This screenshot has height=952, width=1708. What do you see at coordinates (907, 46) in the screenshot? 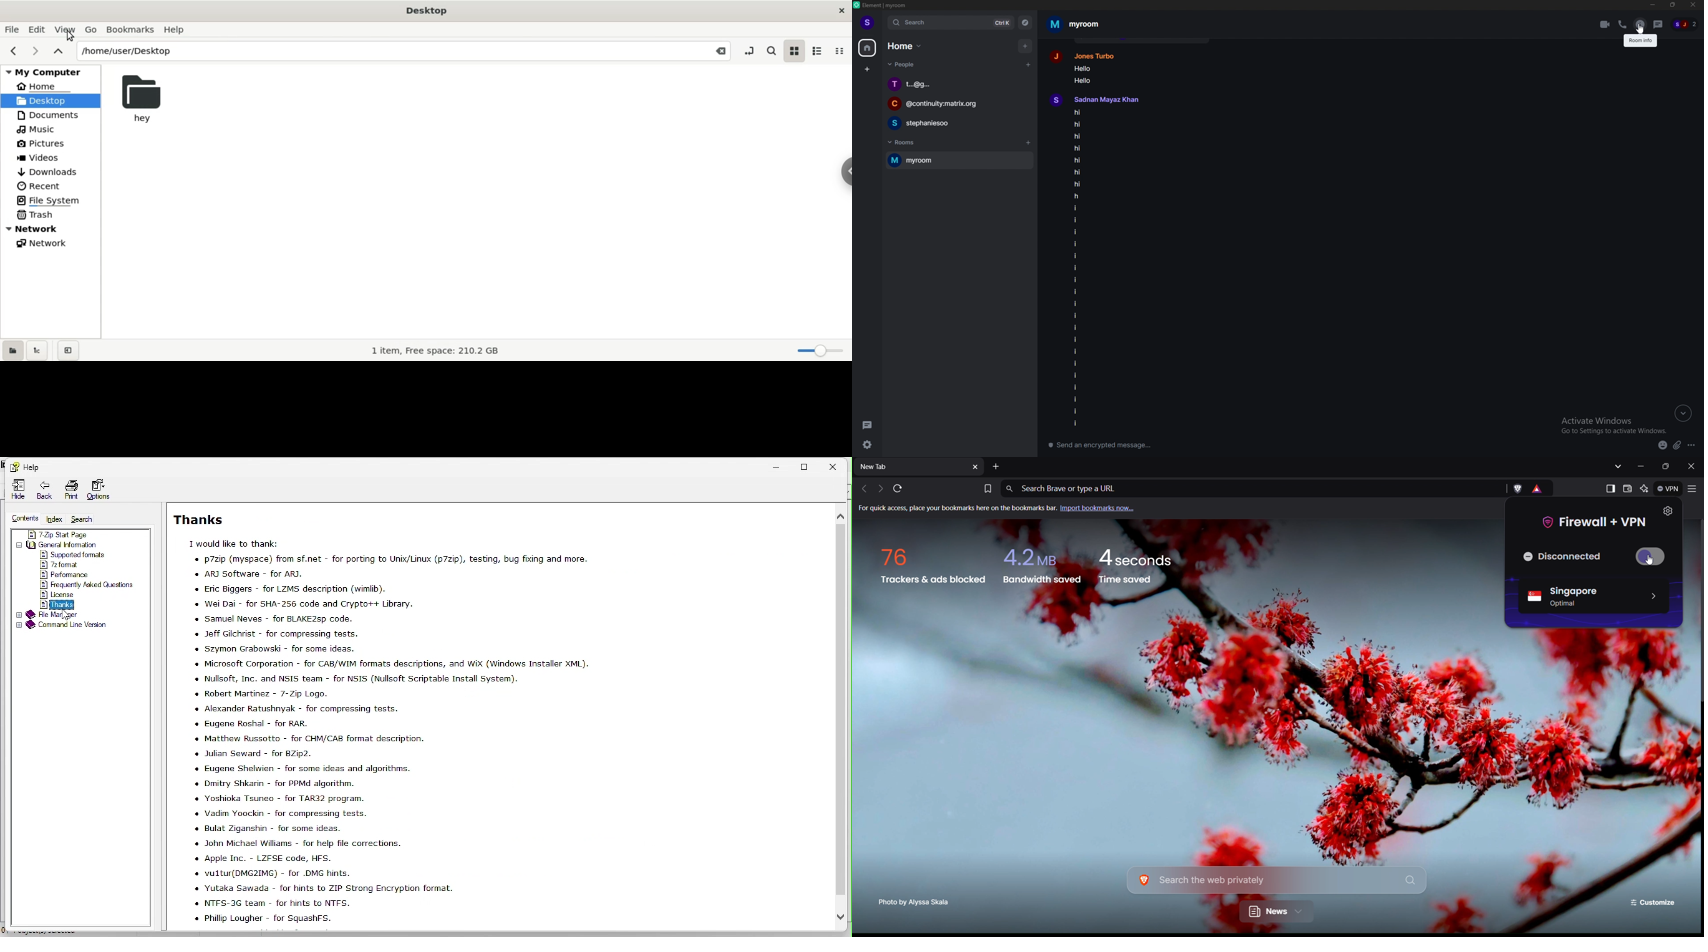
I see `home` at bounding box center [907, 46].